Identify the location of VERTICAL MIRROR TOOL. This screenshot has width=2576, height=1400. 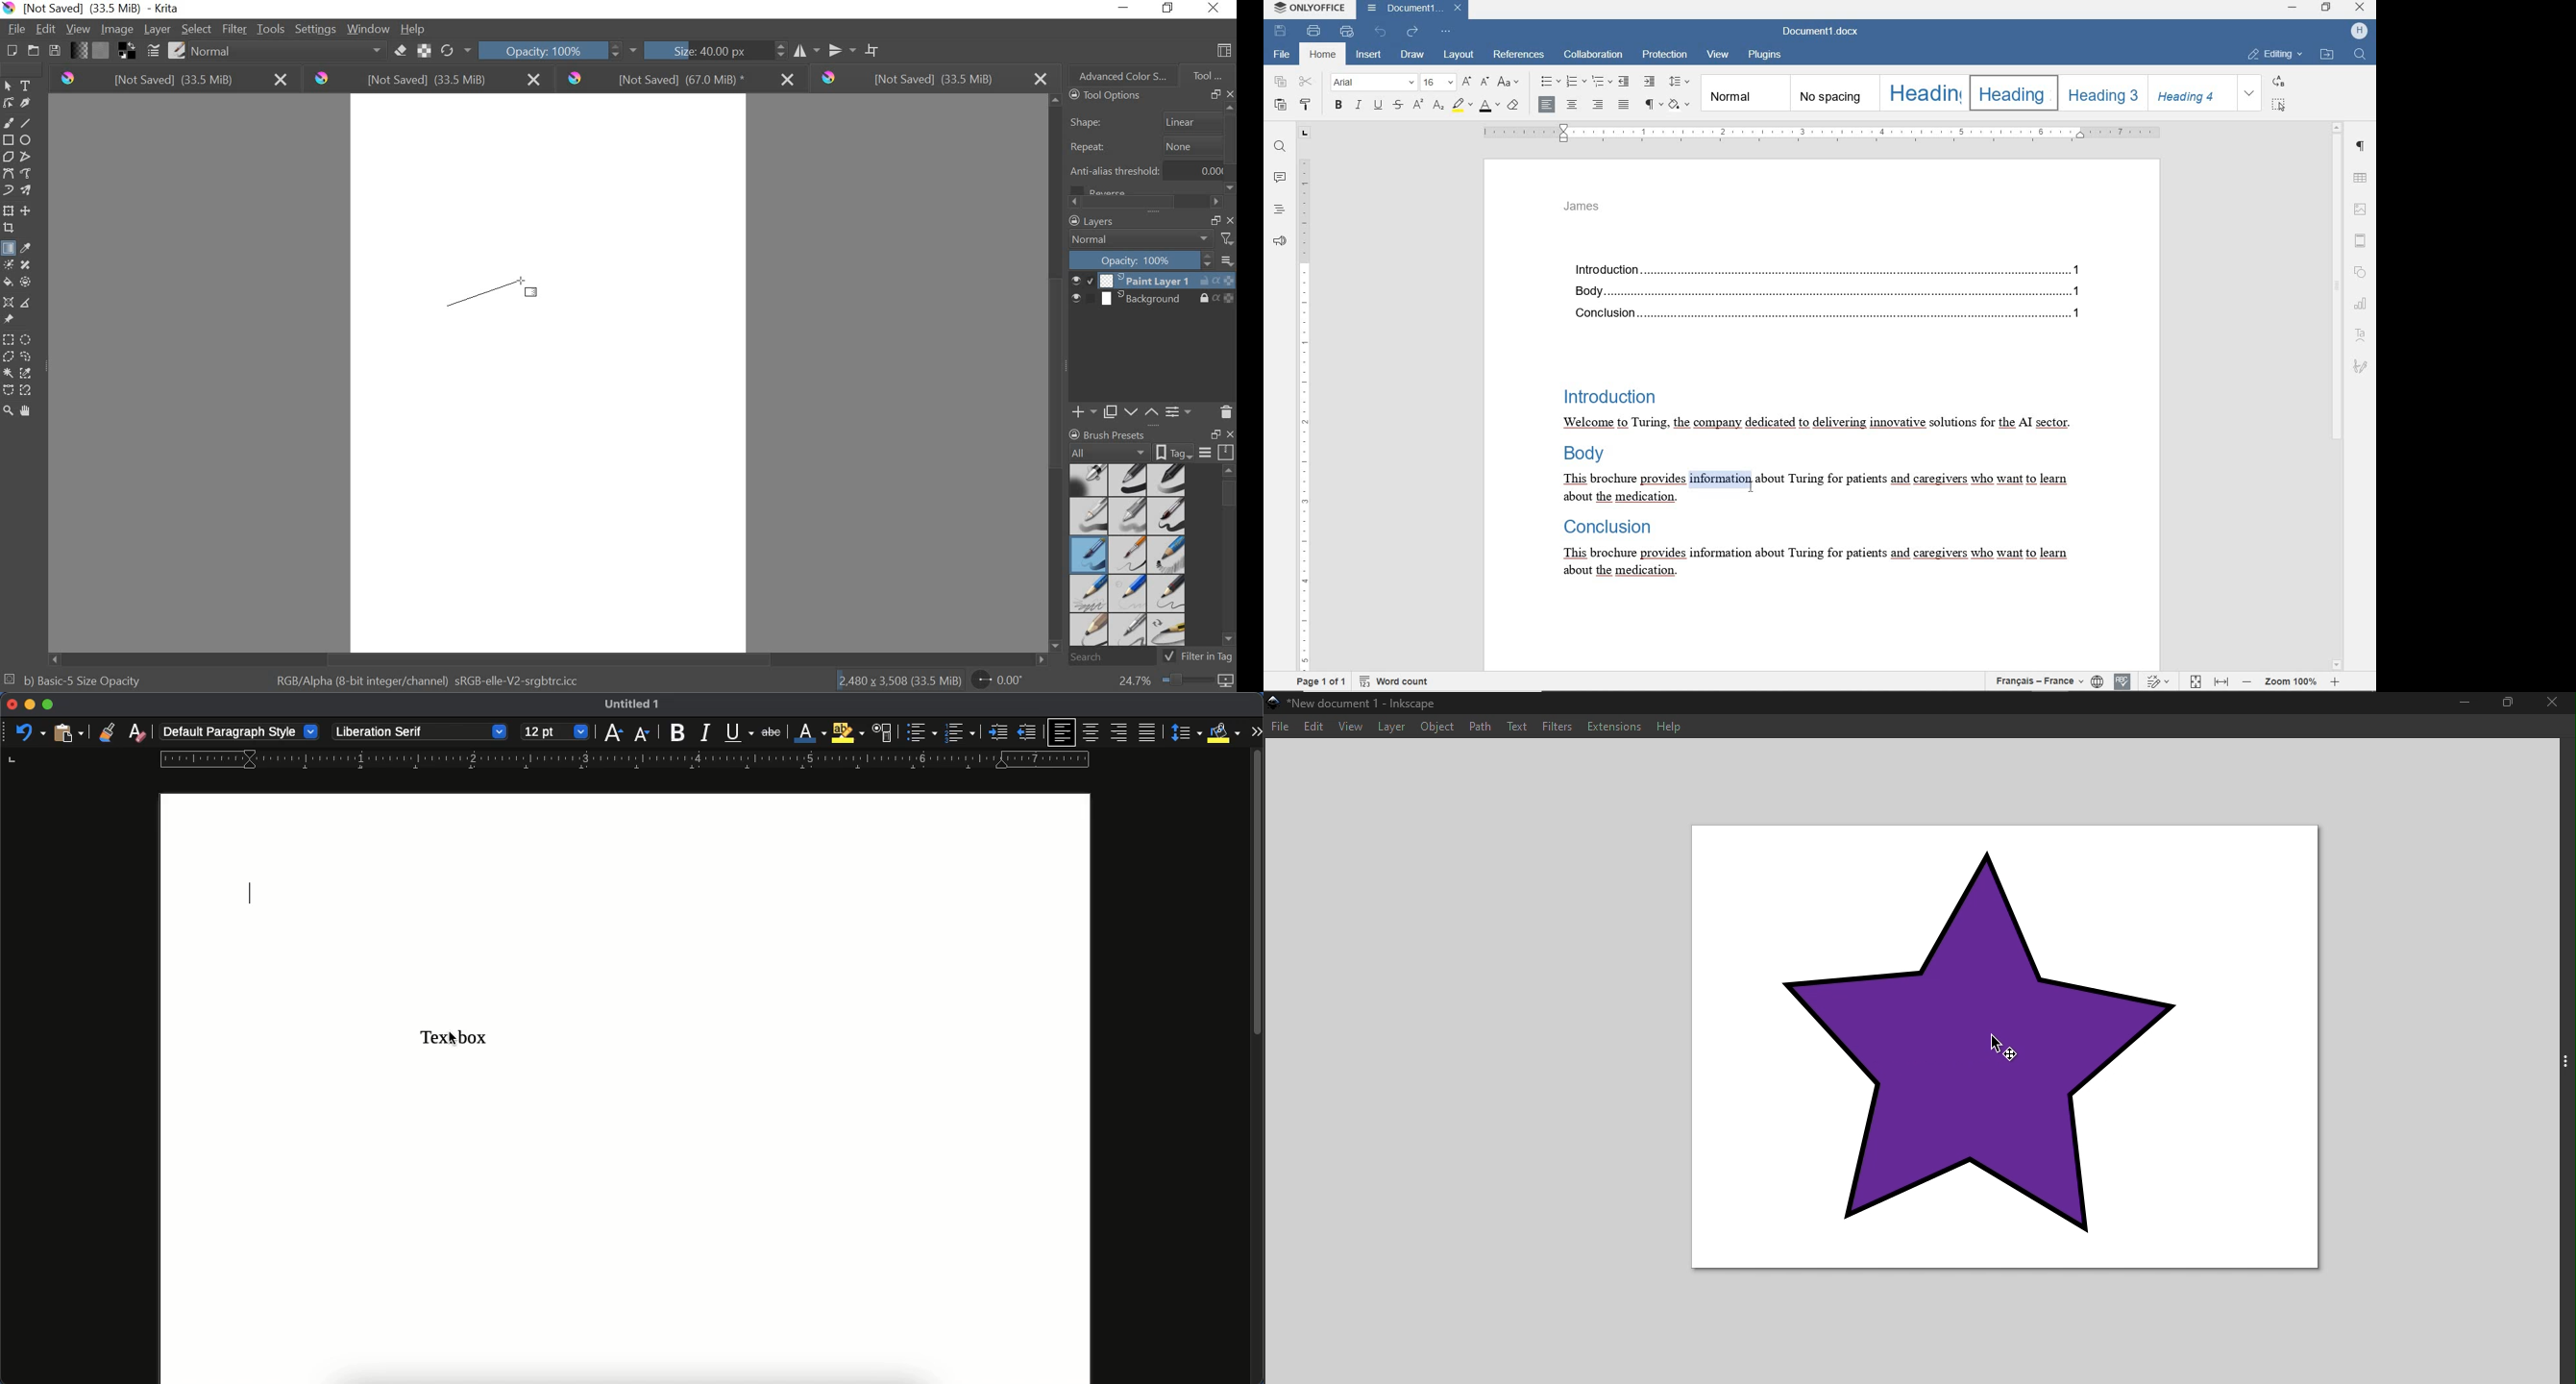
(834, 48).